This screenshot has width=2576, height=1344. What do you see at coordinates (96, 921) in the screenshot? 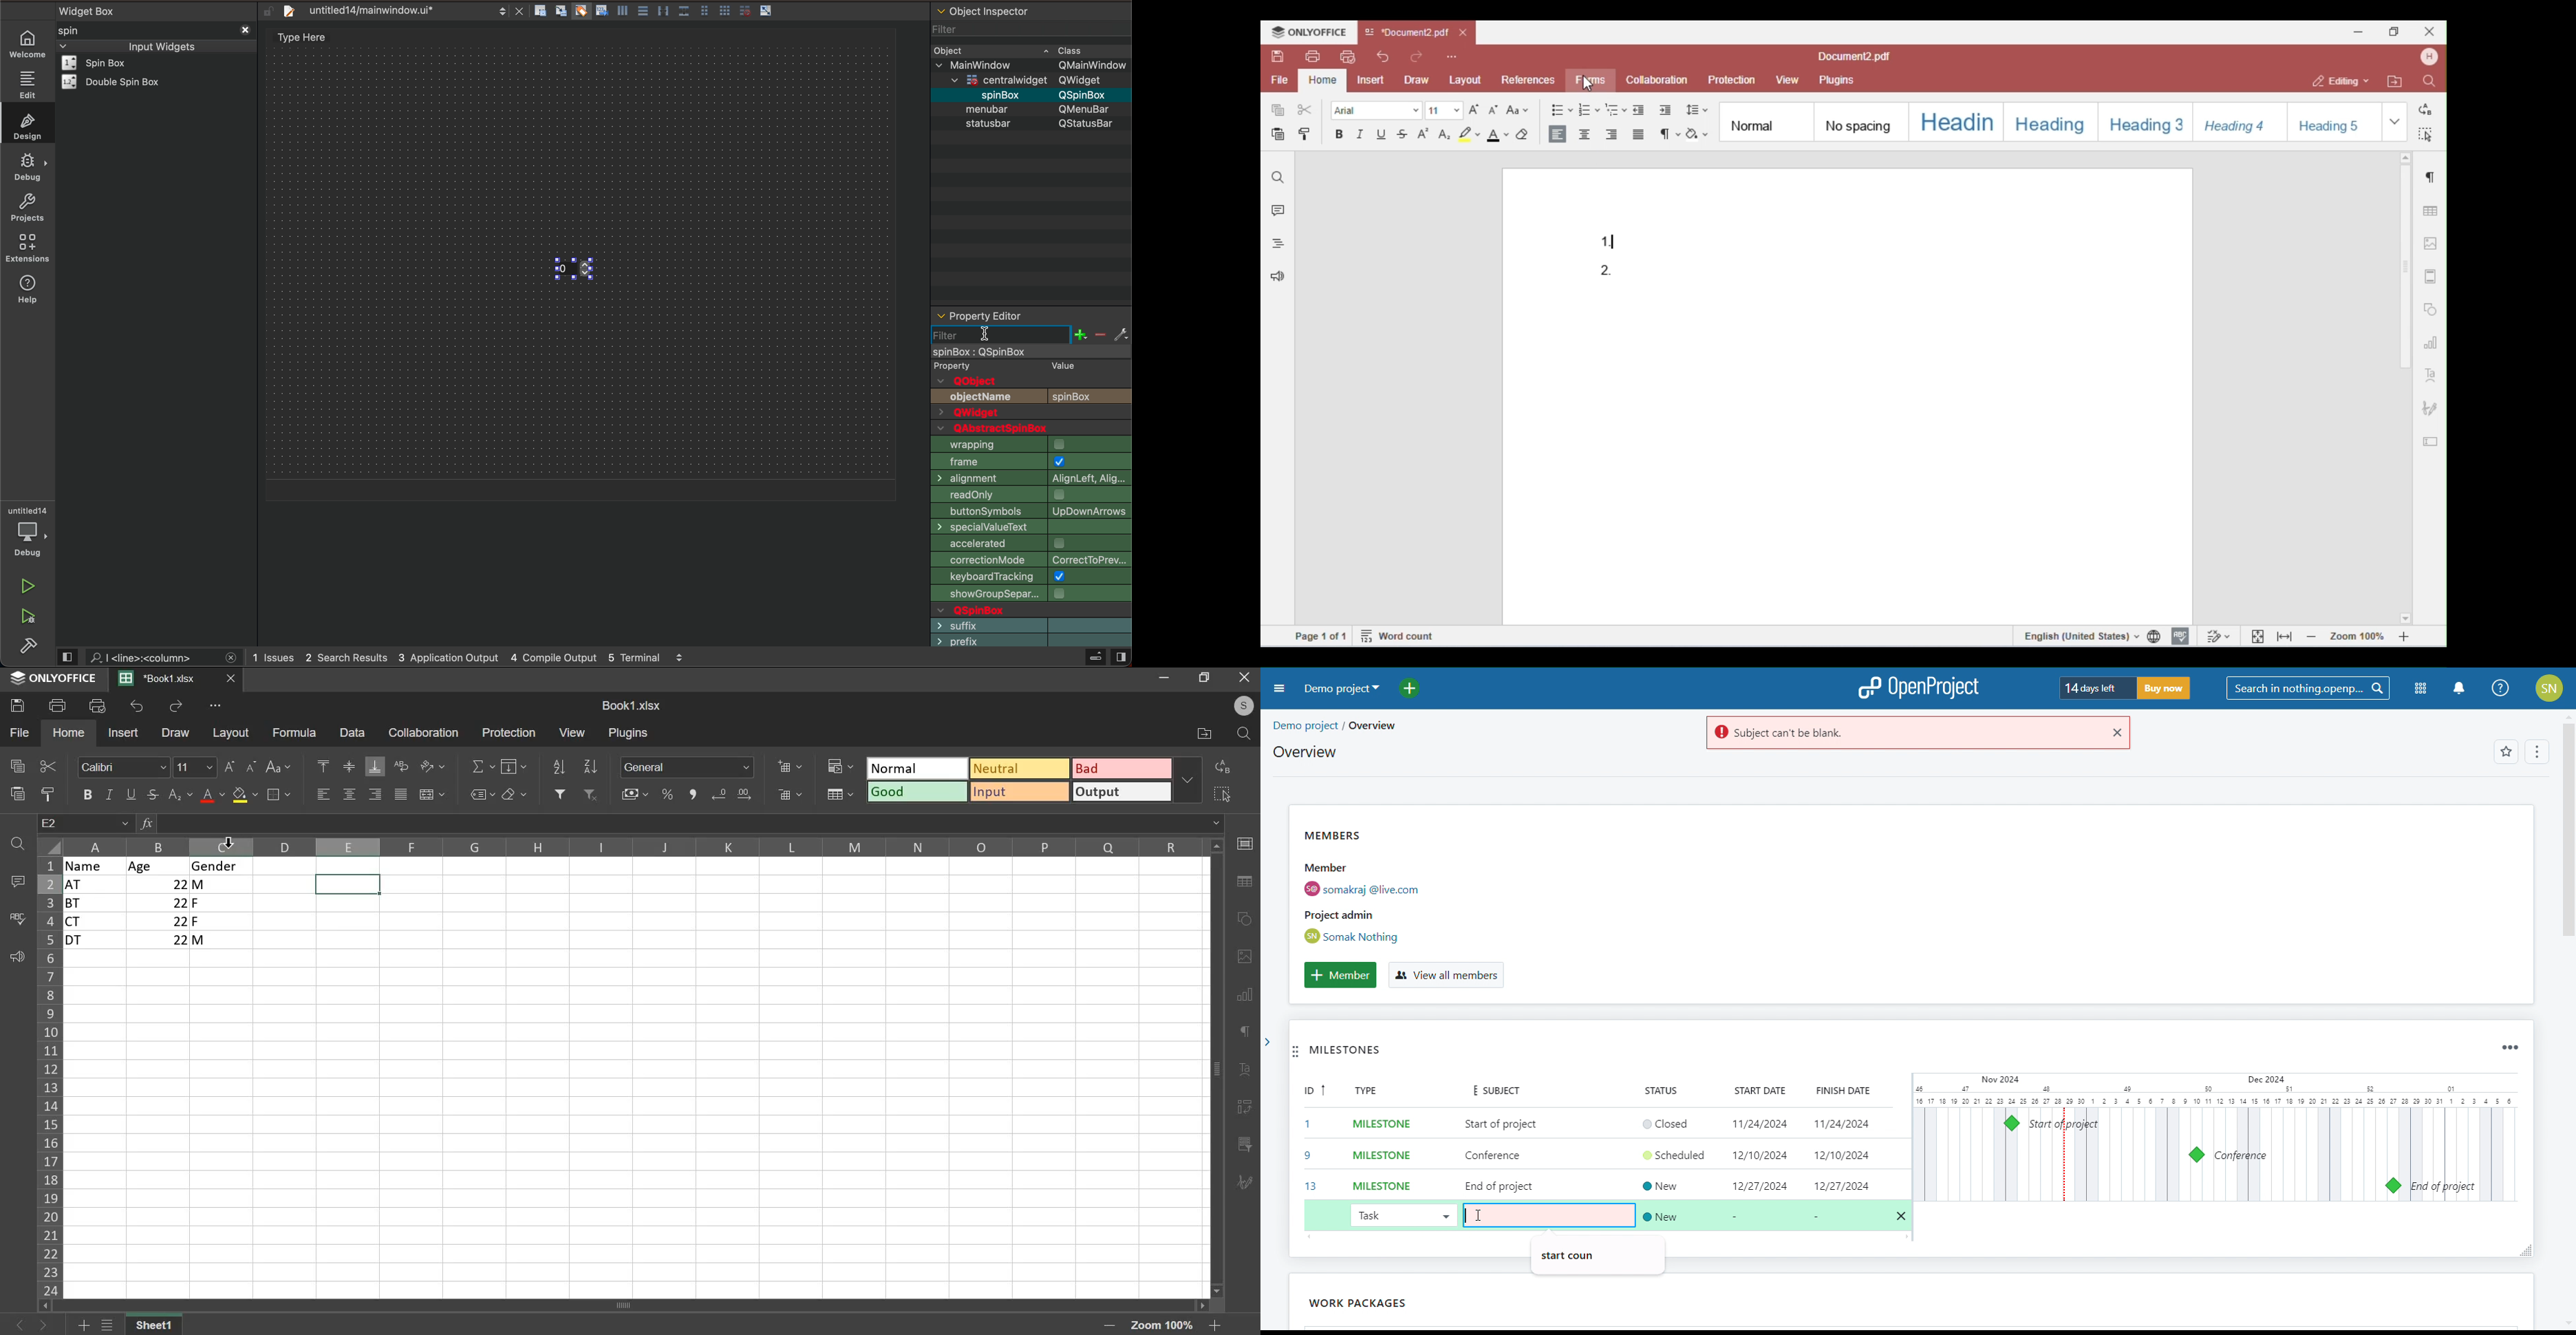
I see `ct` at bounding box center [96, 921].